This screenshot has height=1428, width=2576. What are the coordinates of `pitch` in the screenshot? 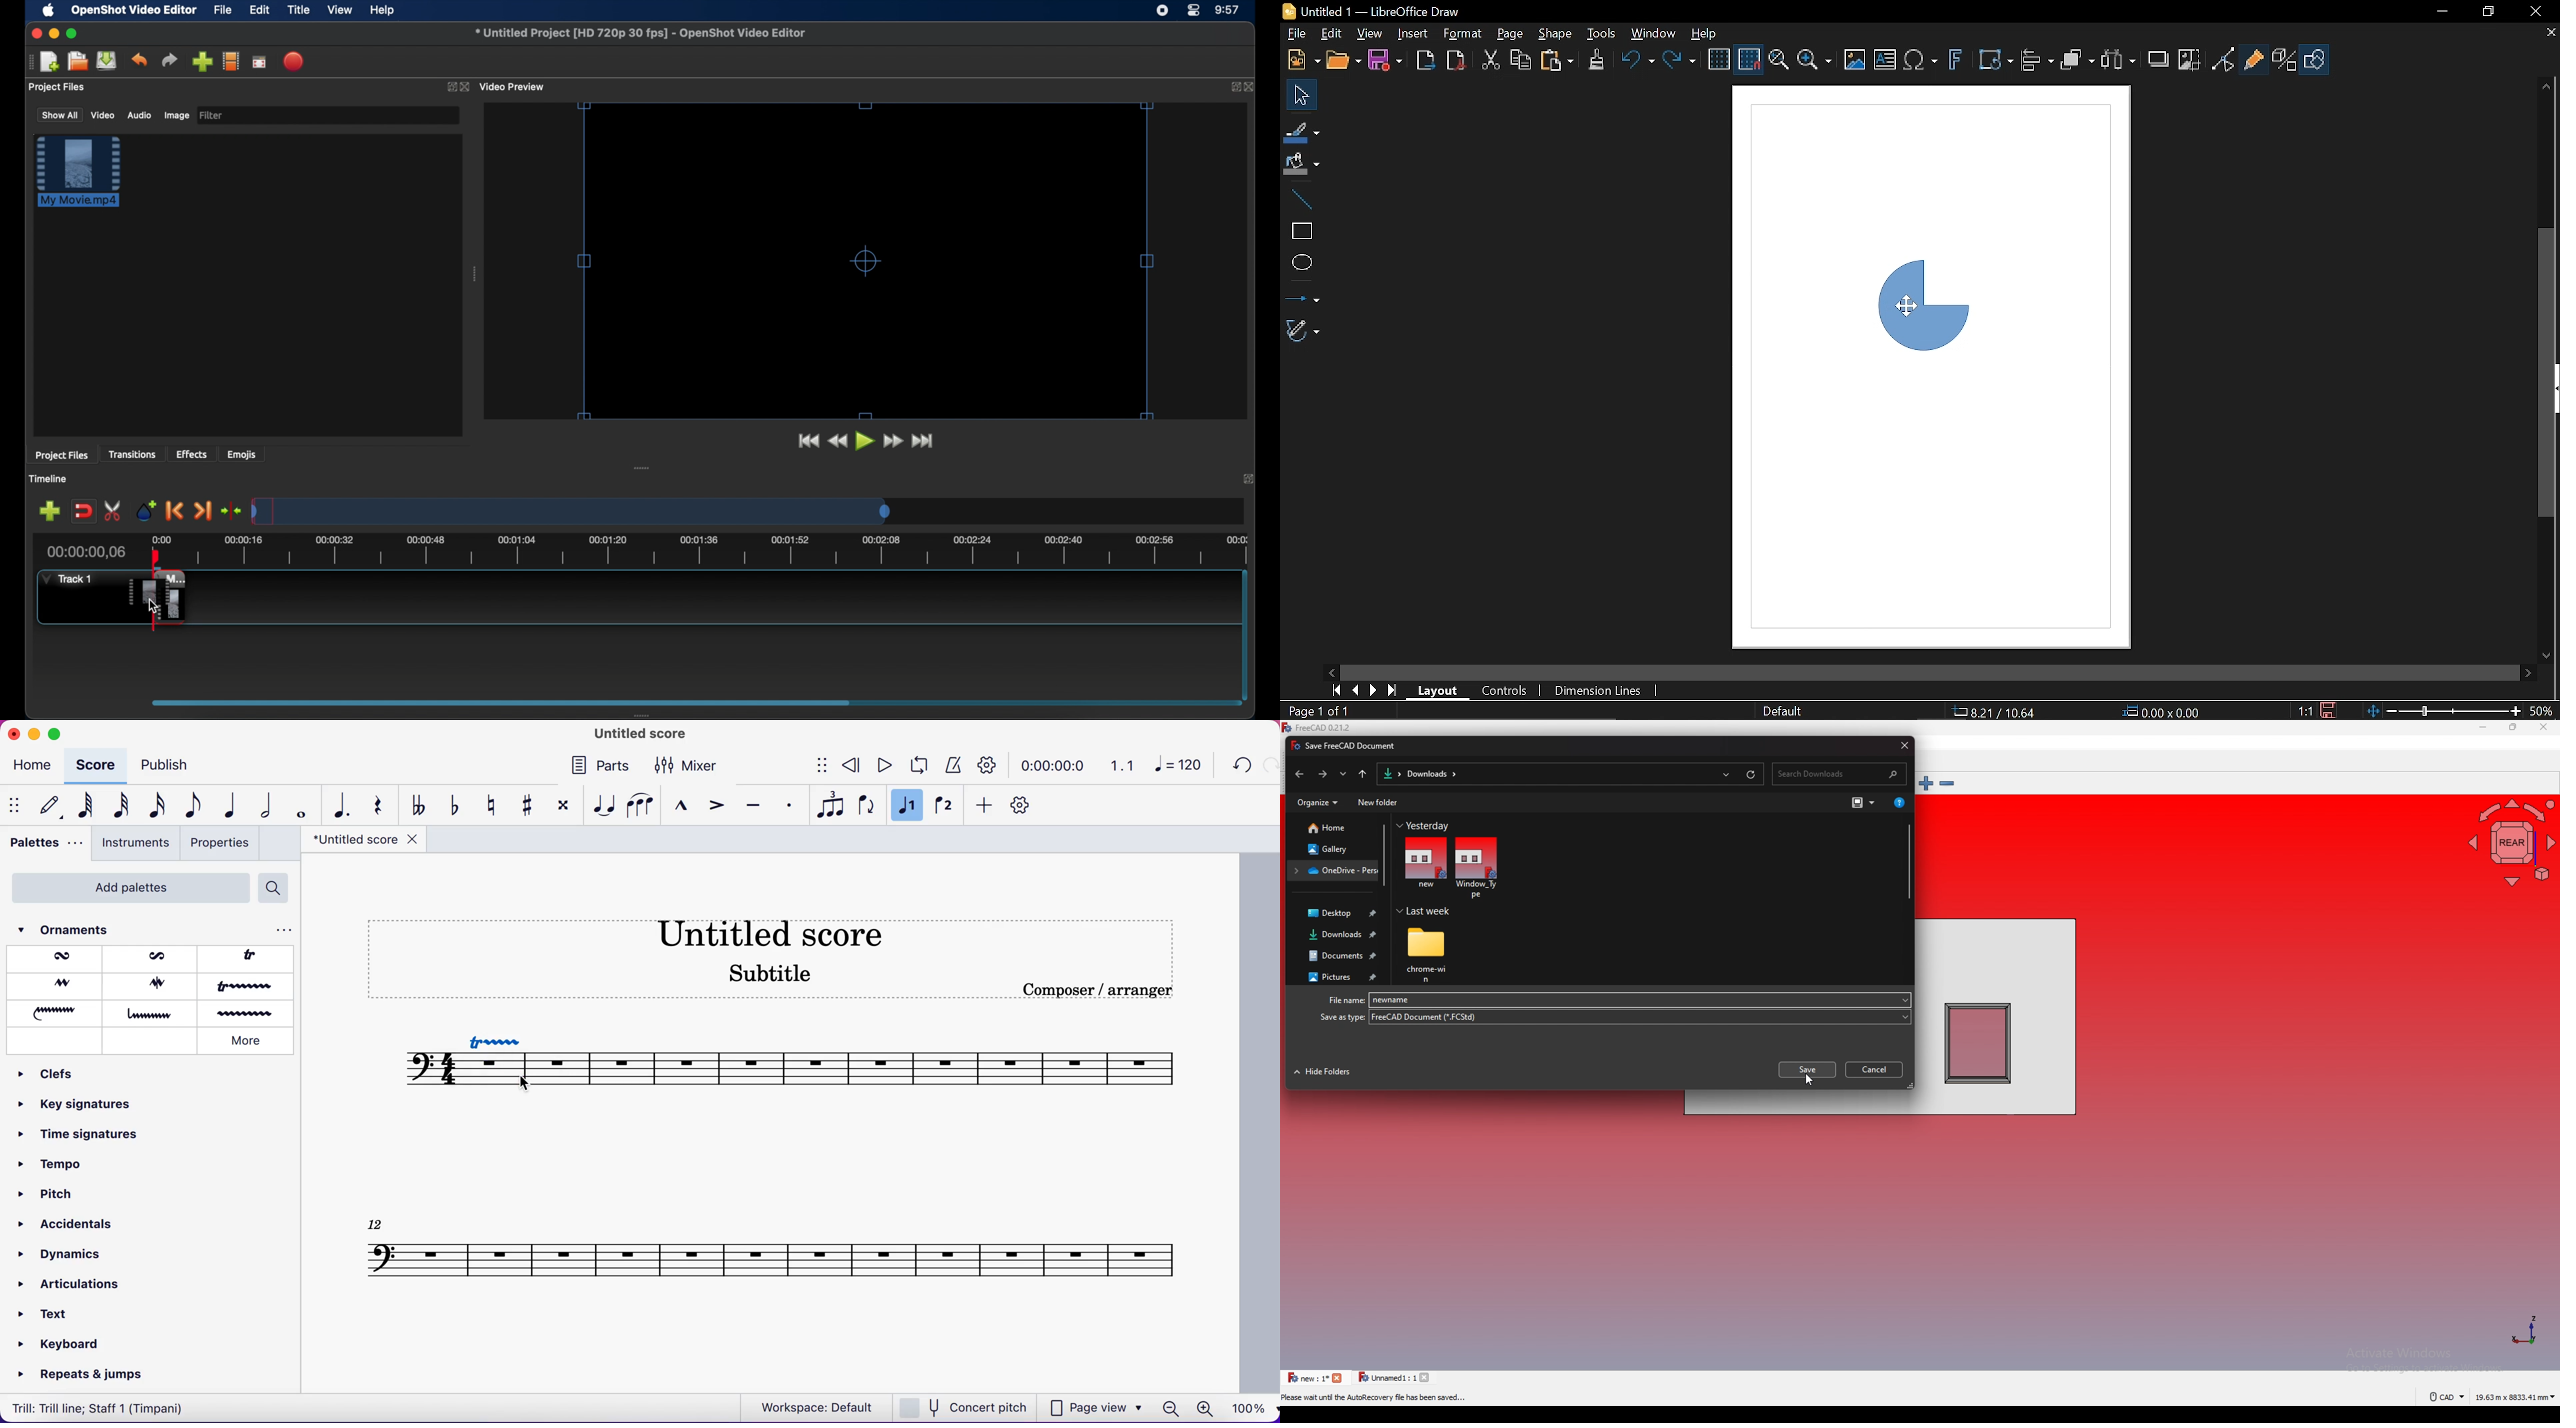 It's located at (46, 1192).